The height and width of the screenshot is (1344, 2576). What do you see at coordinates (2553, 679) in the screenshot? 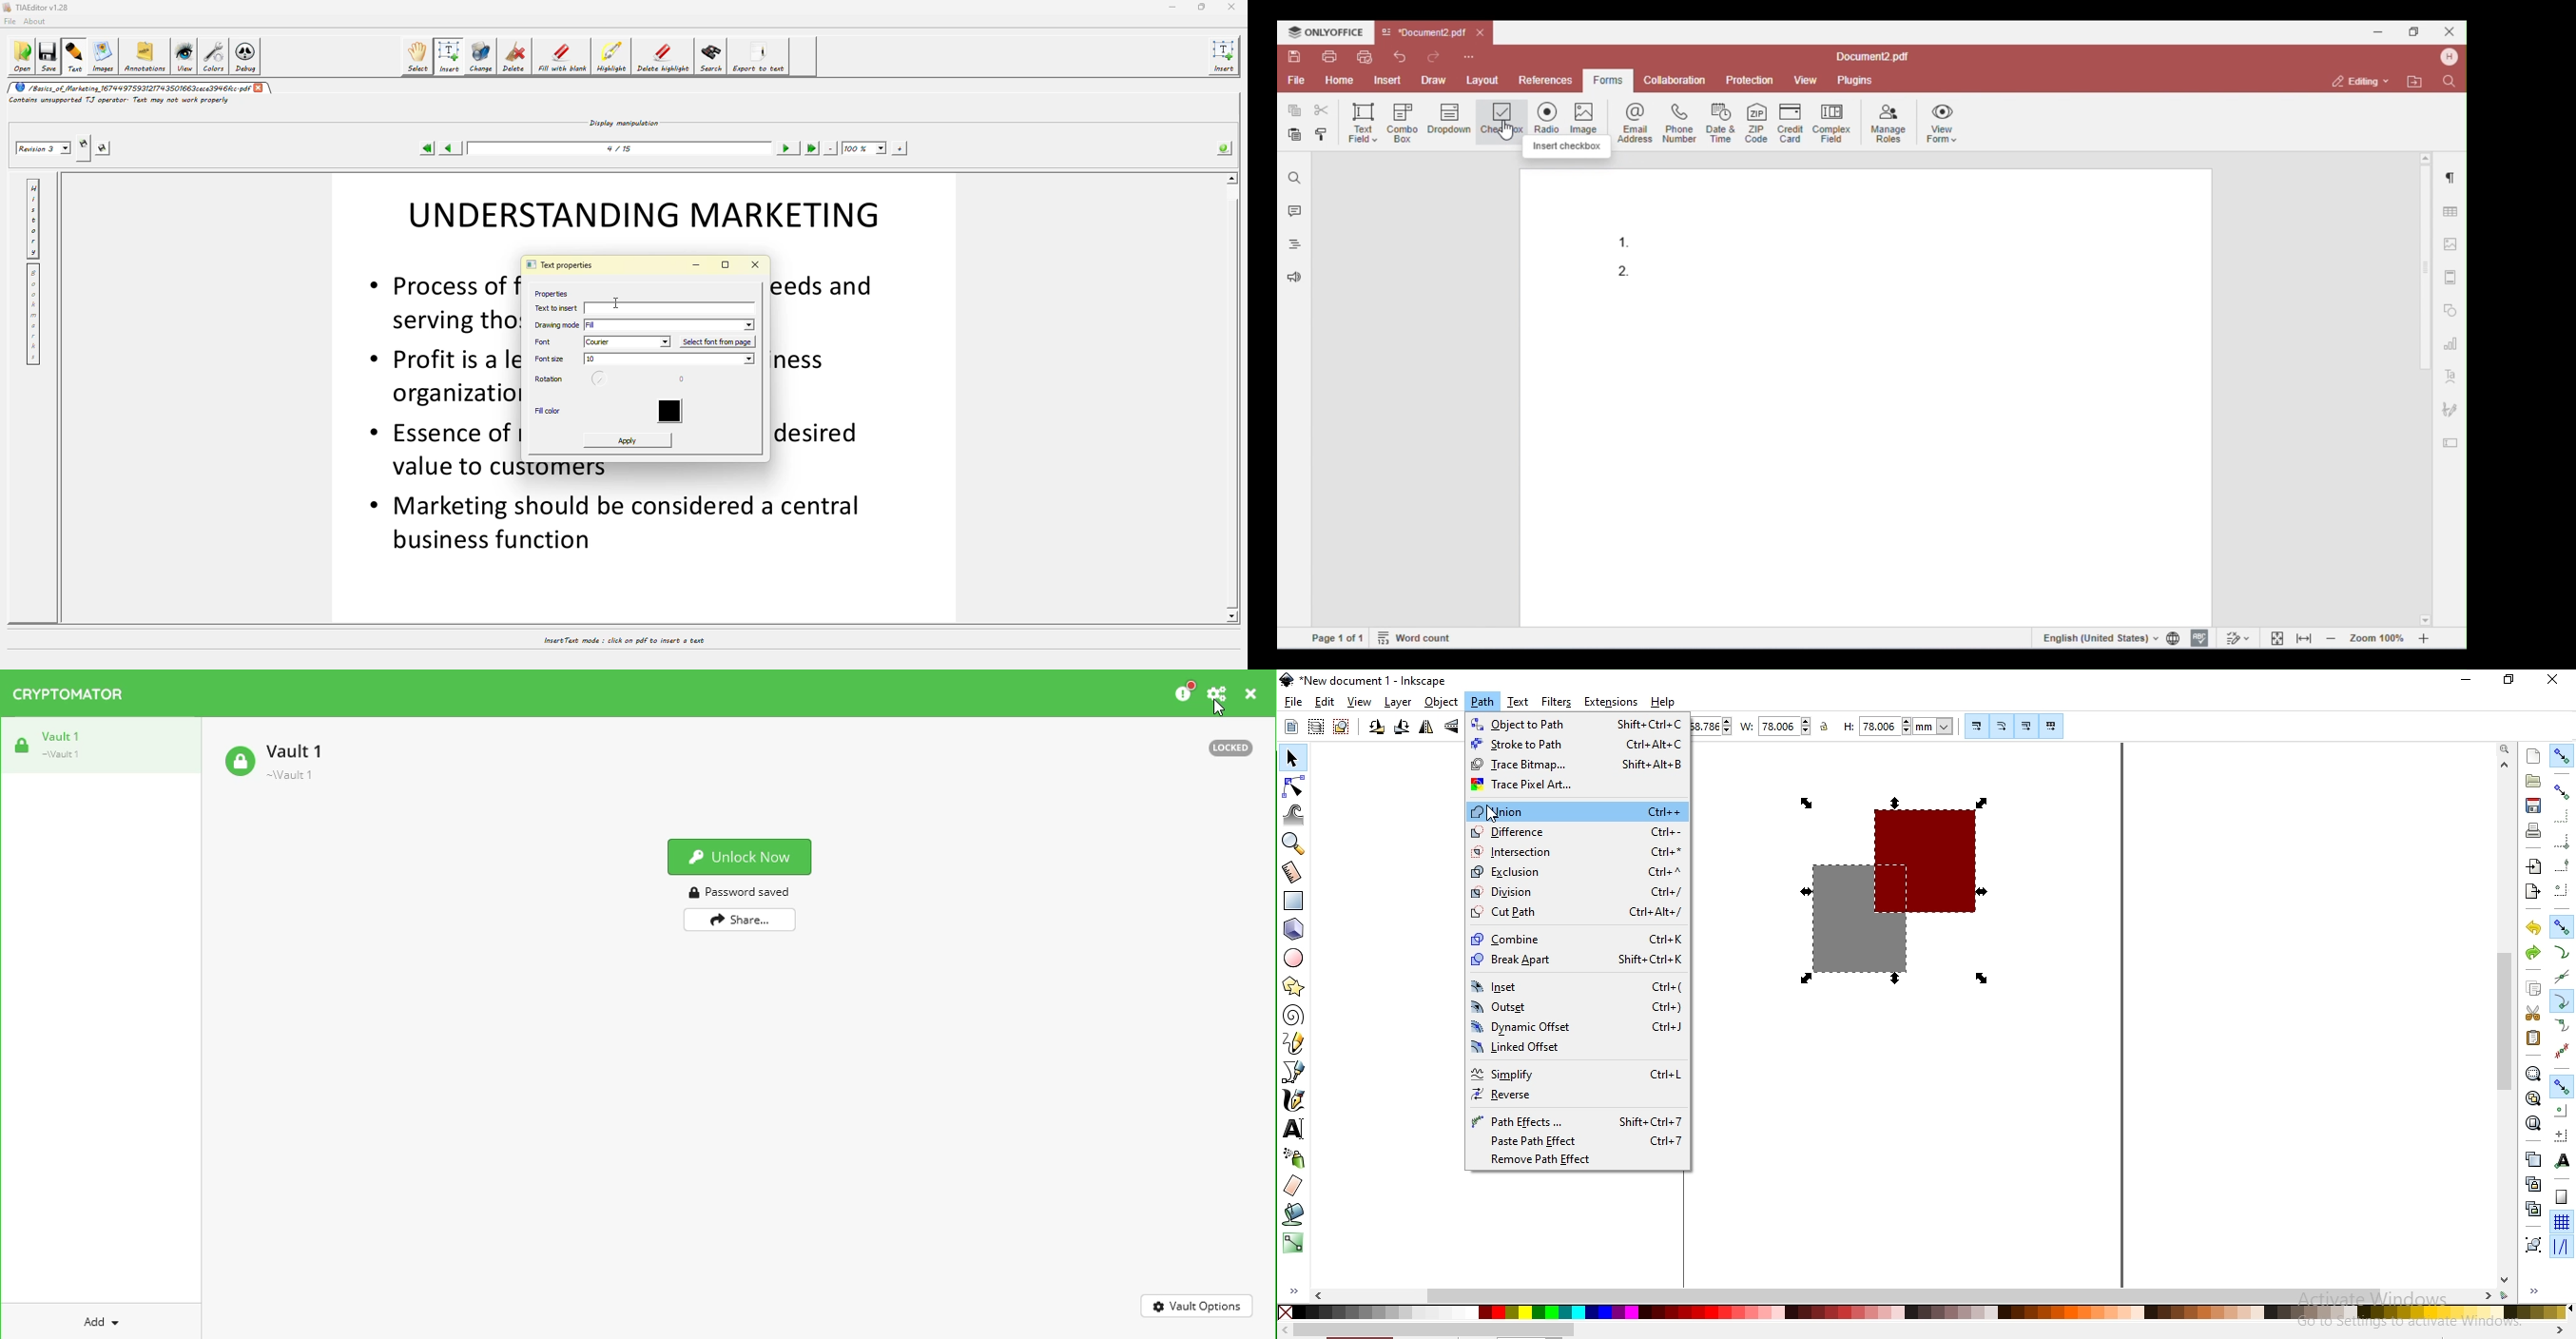
I see `close` at bounding box center [2553, 679].